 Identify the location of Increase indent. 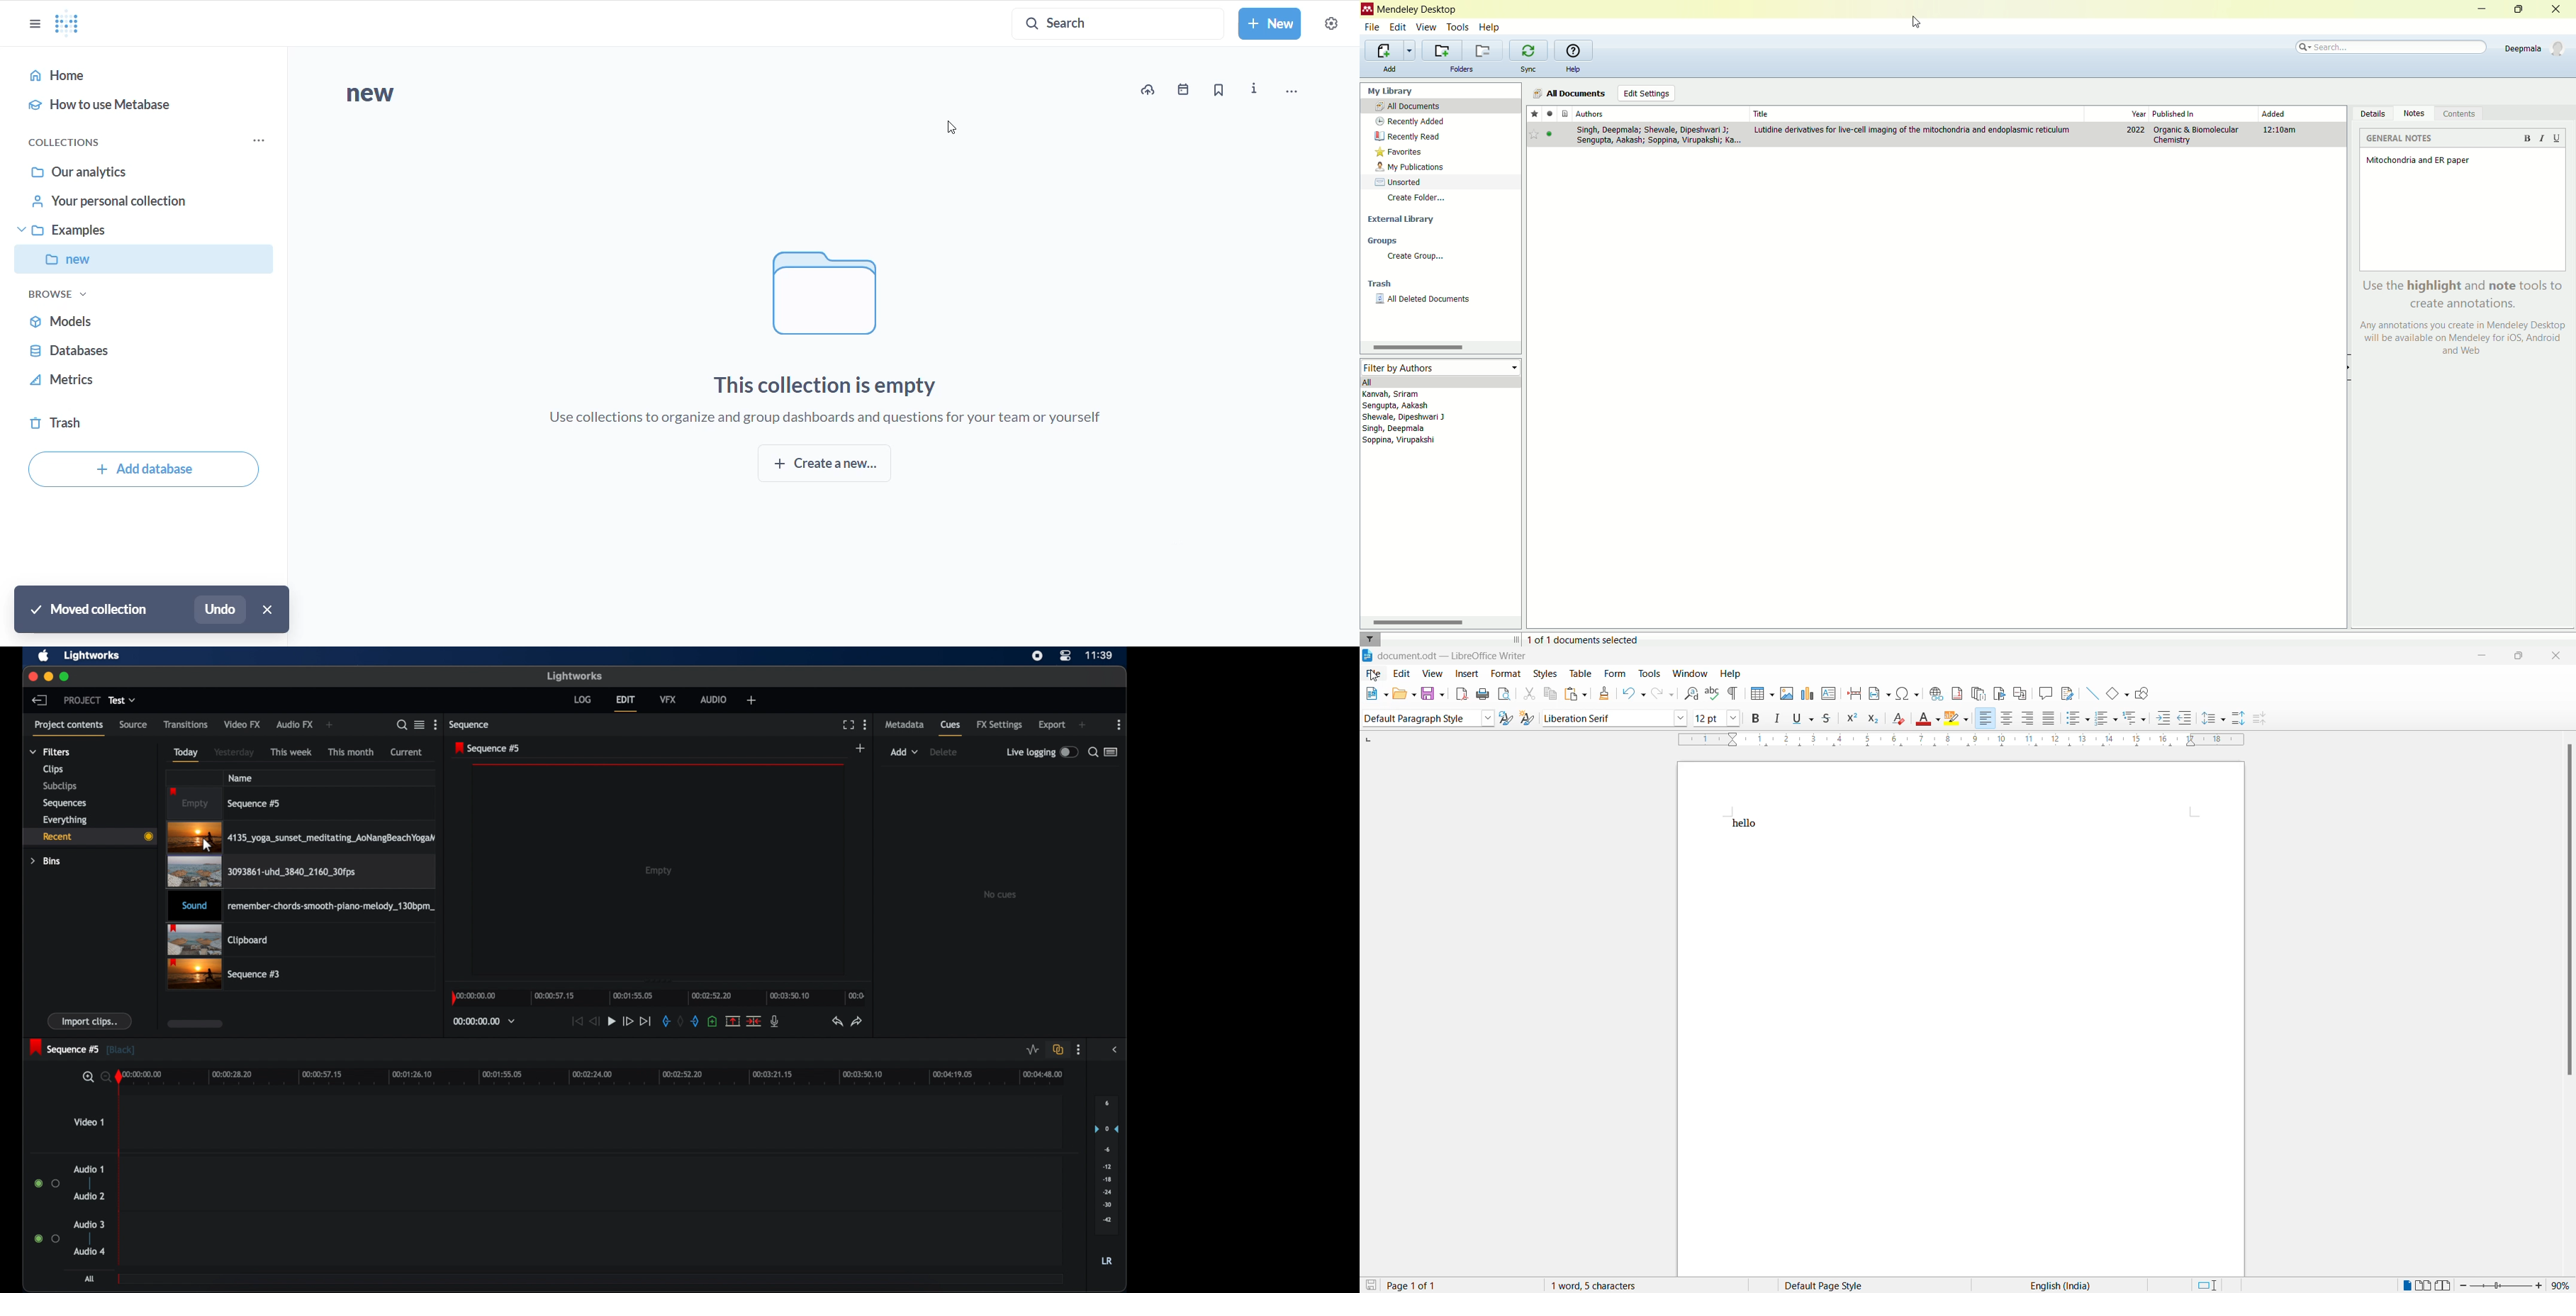
(2164, 717).